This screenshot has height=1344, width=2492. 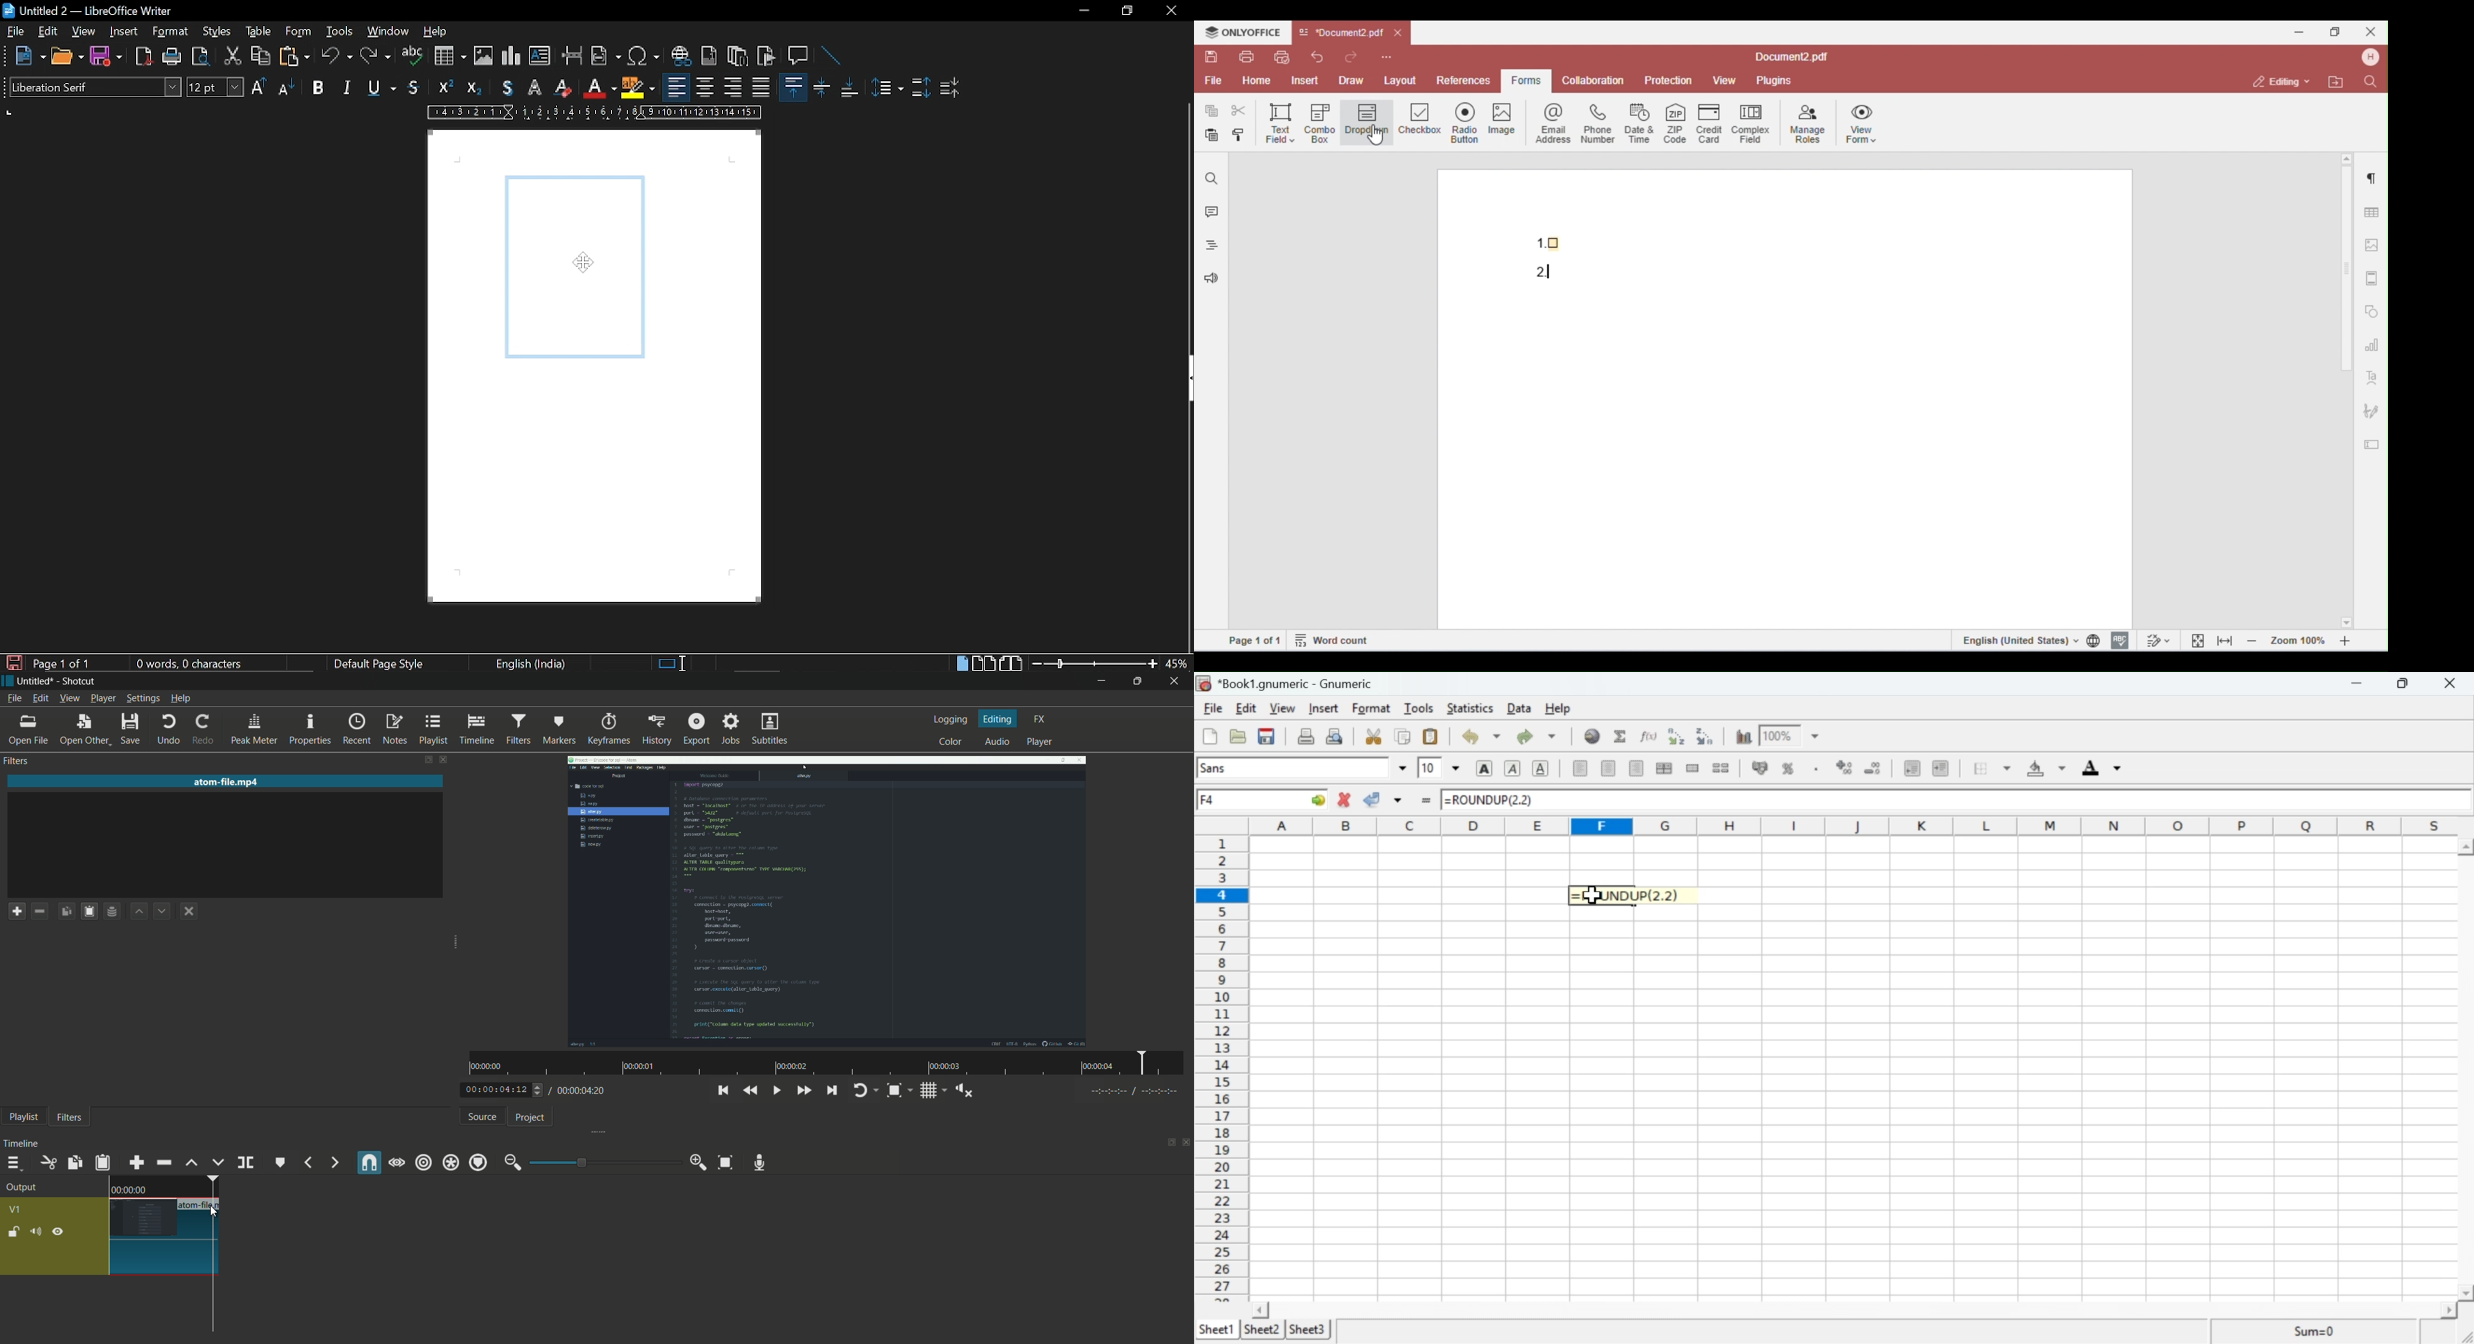 What do you see at coordinates (961, 664) in the screenshot?
I see `single page view` at bounding box center [961, 664].